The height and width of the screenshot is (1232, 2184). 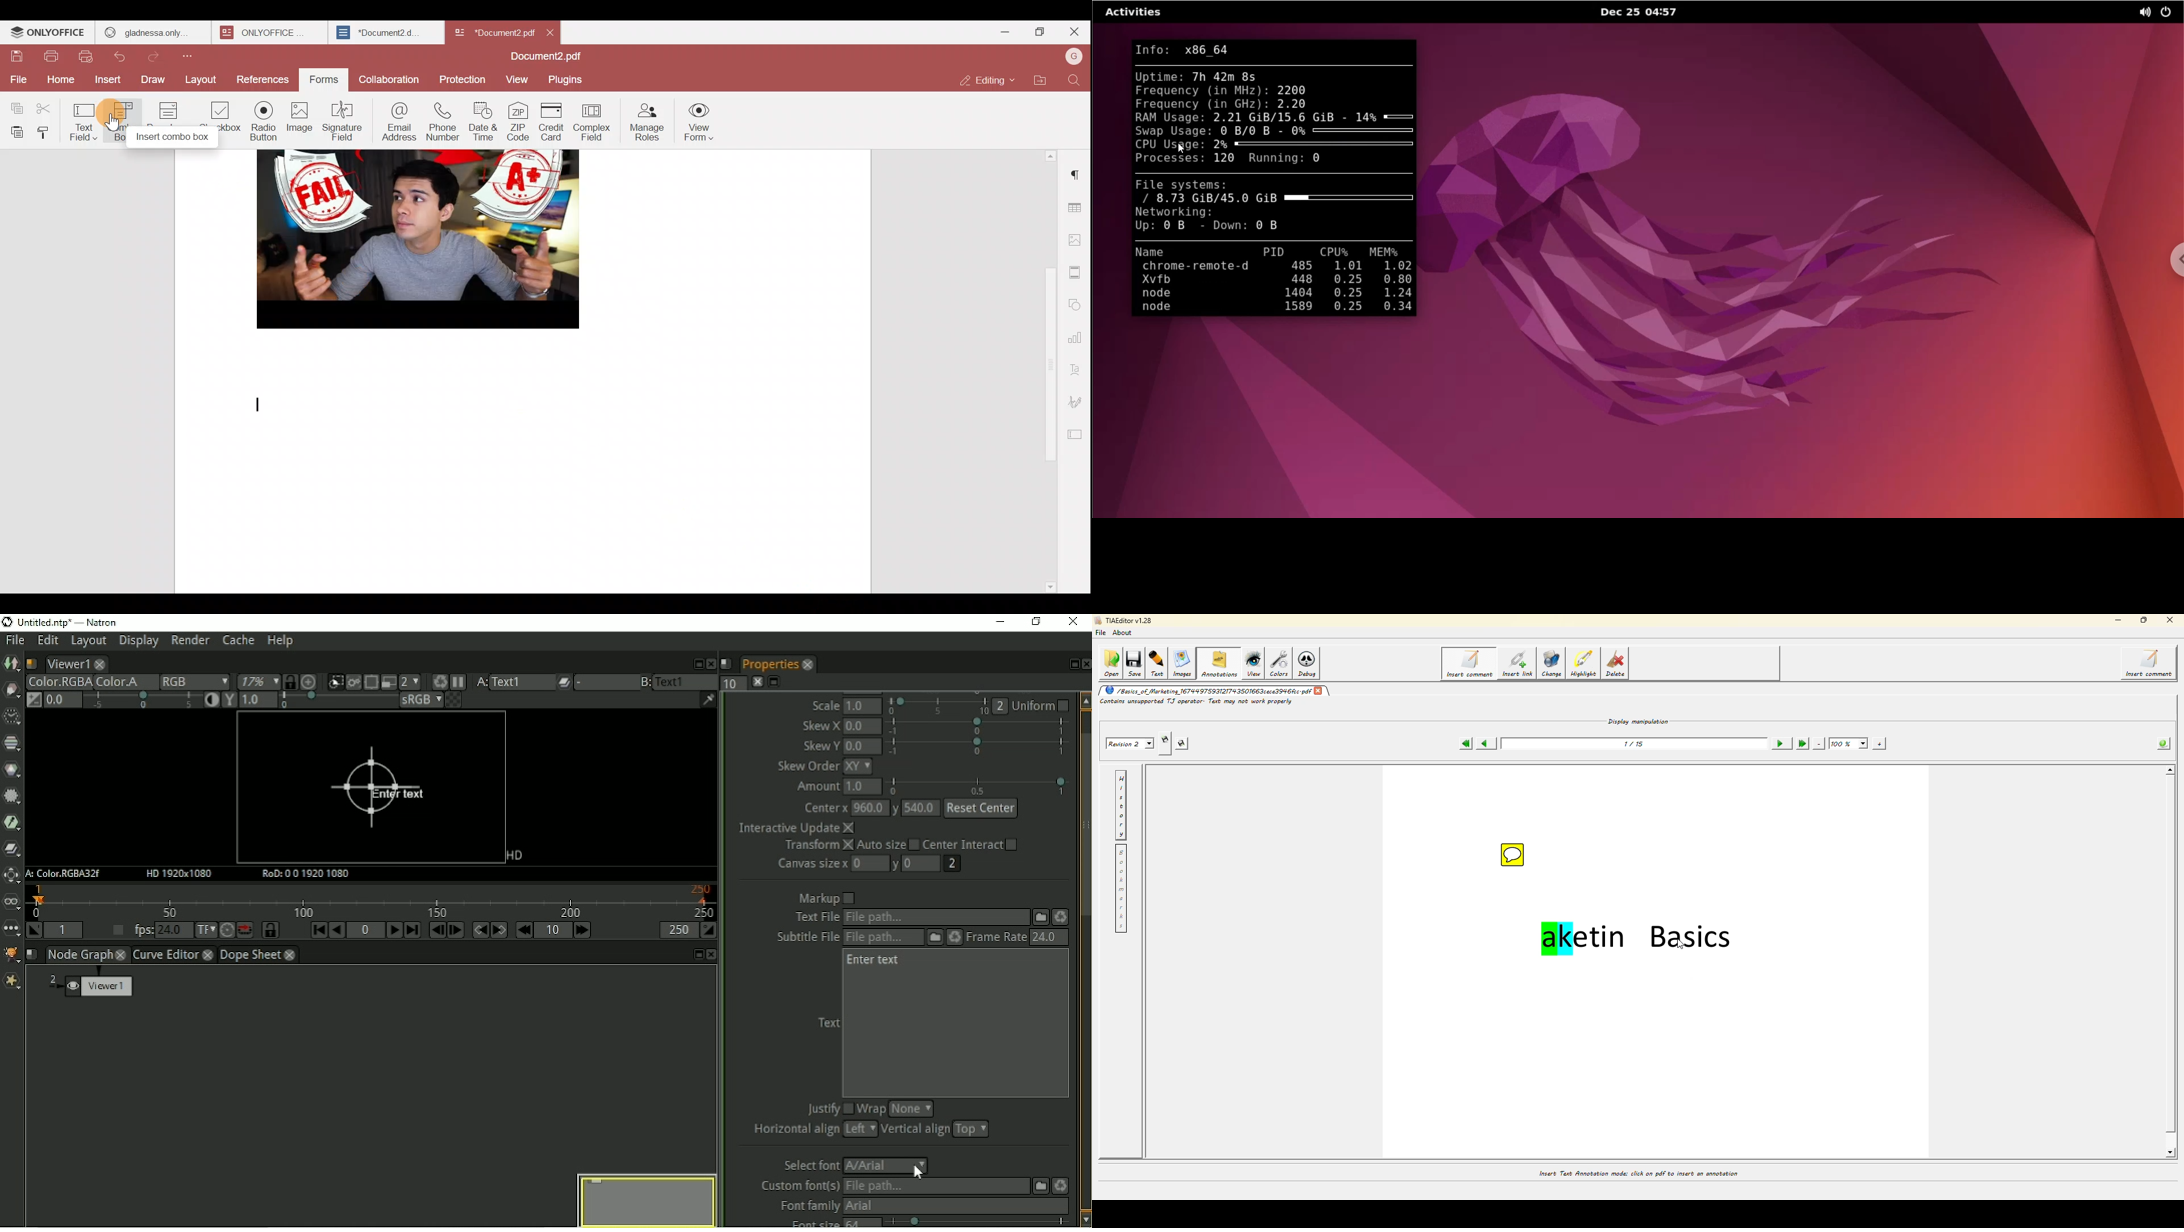 I want to click on ONLYOFFICE, so click(x=48, y=34).